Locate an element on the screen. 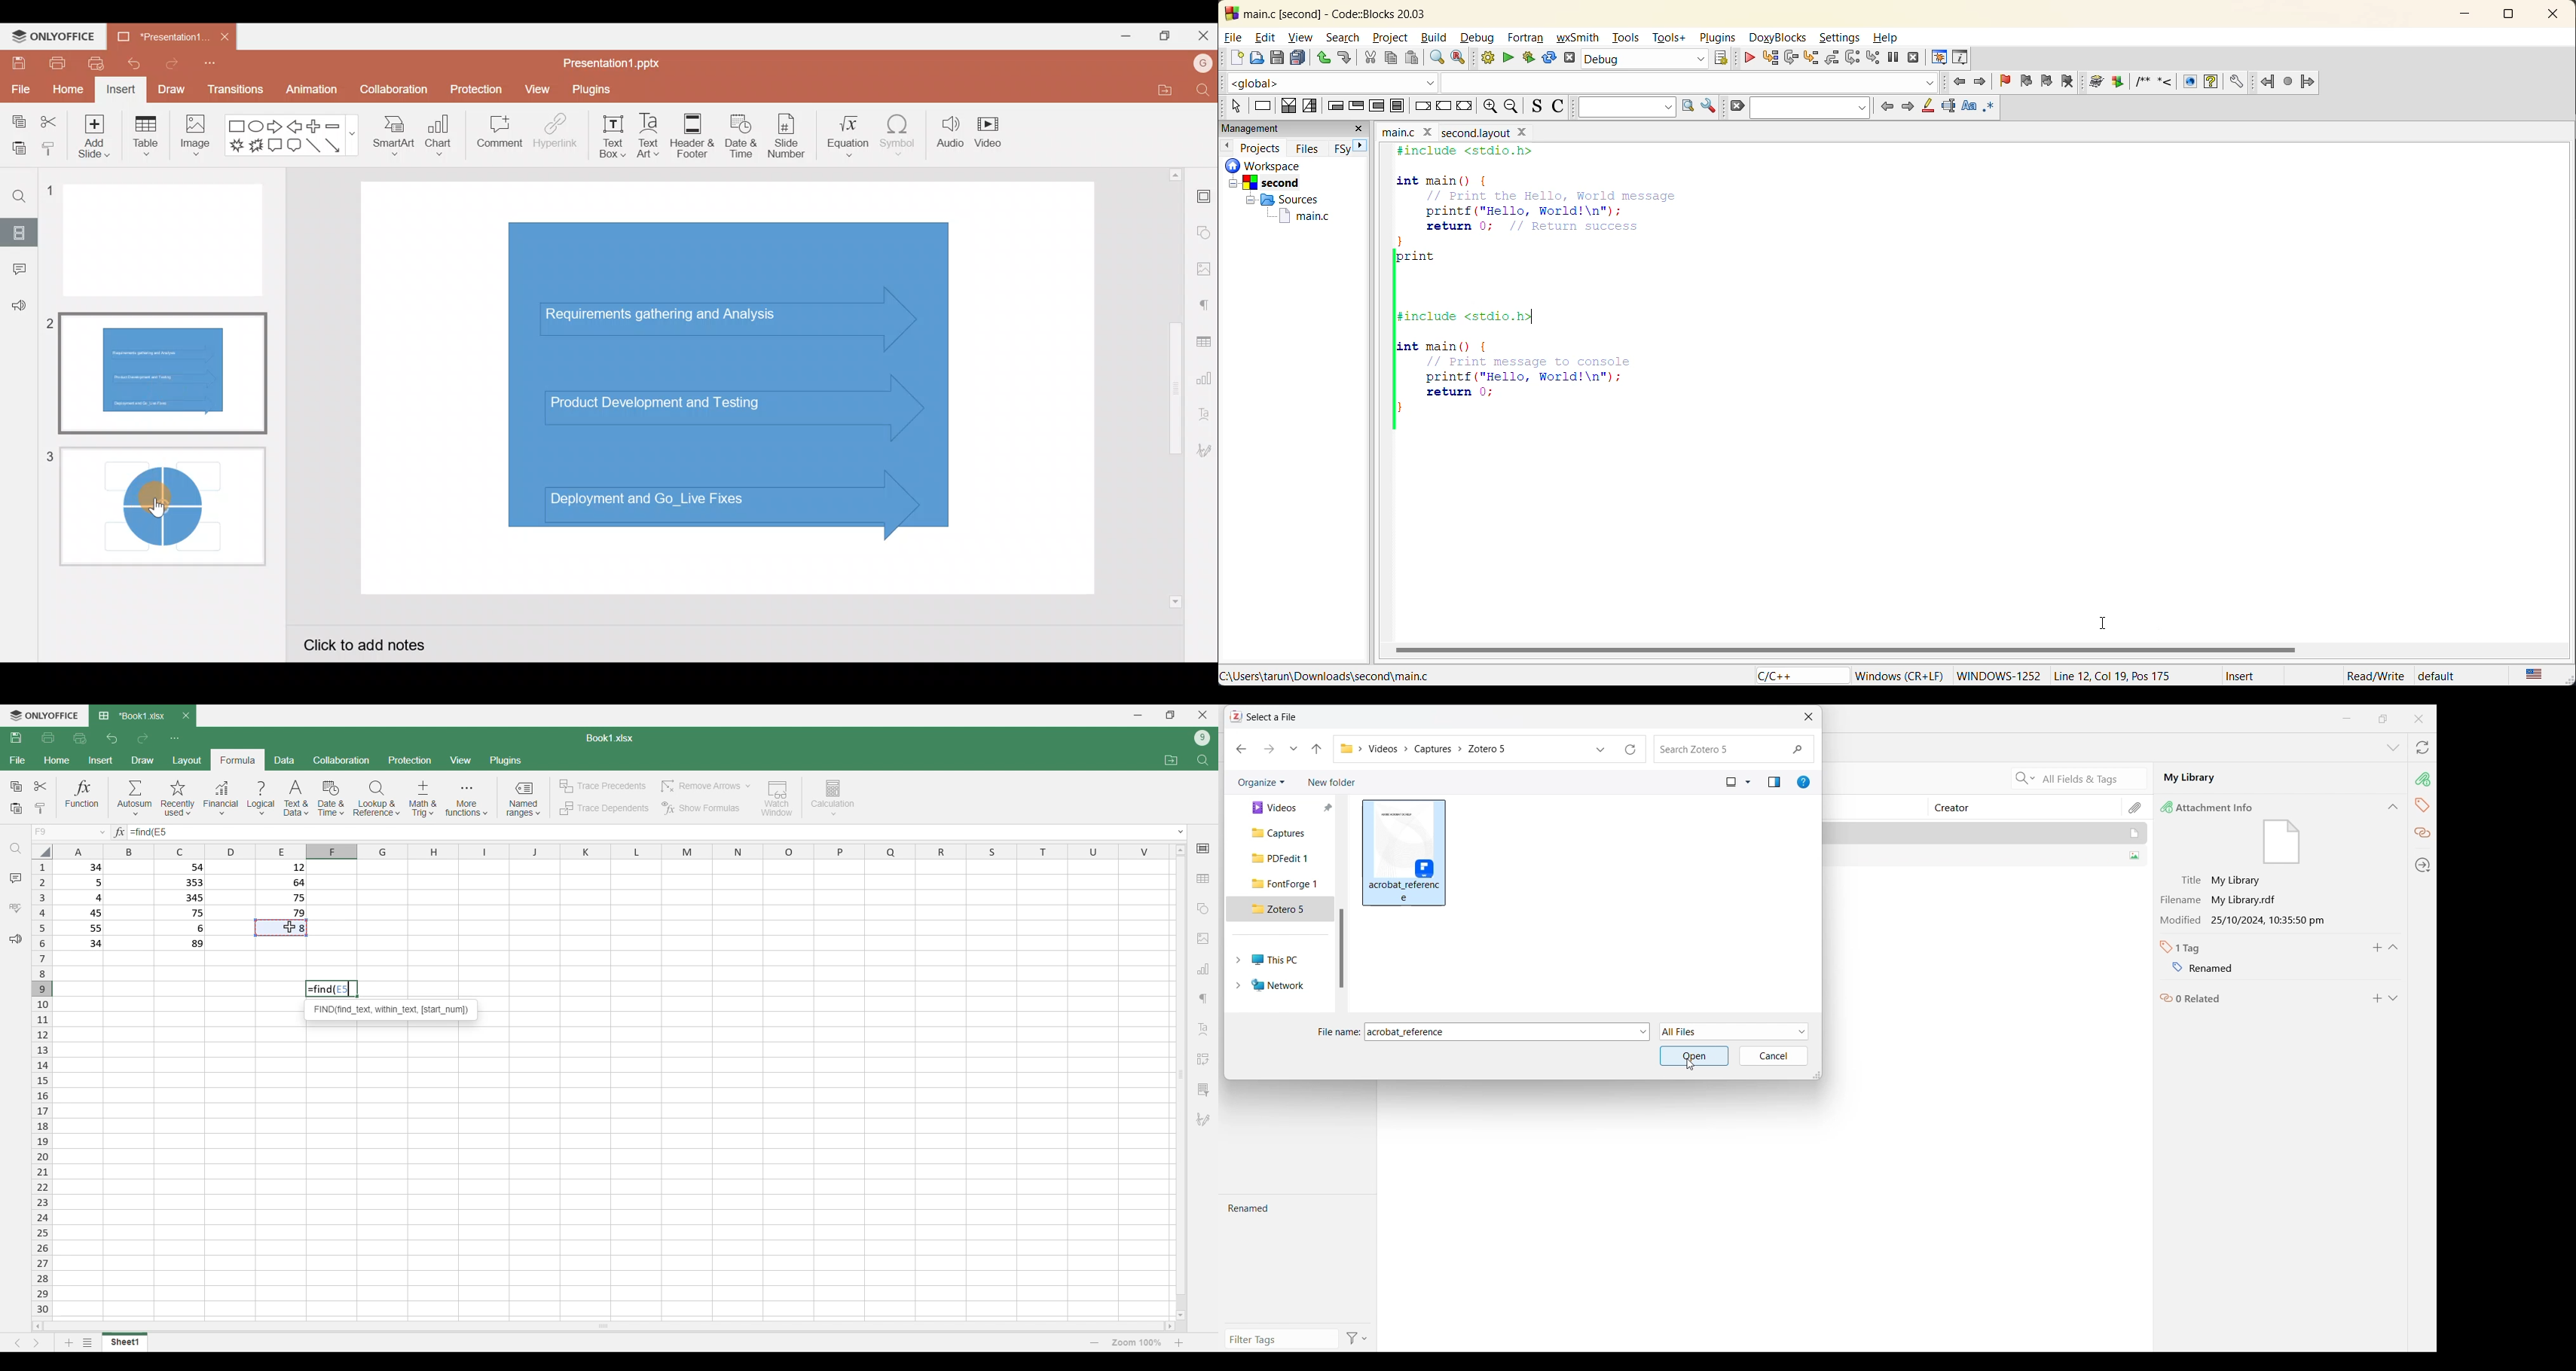 The image size is (2576, 1372). Text Art settings is located at coordinates (1203, 419).